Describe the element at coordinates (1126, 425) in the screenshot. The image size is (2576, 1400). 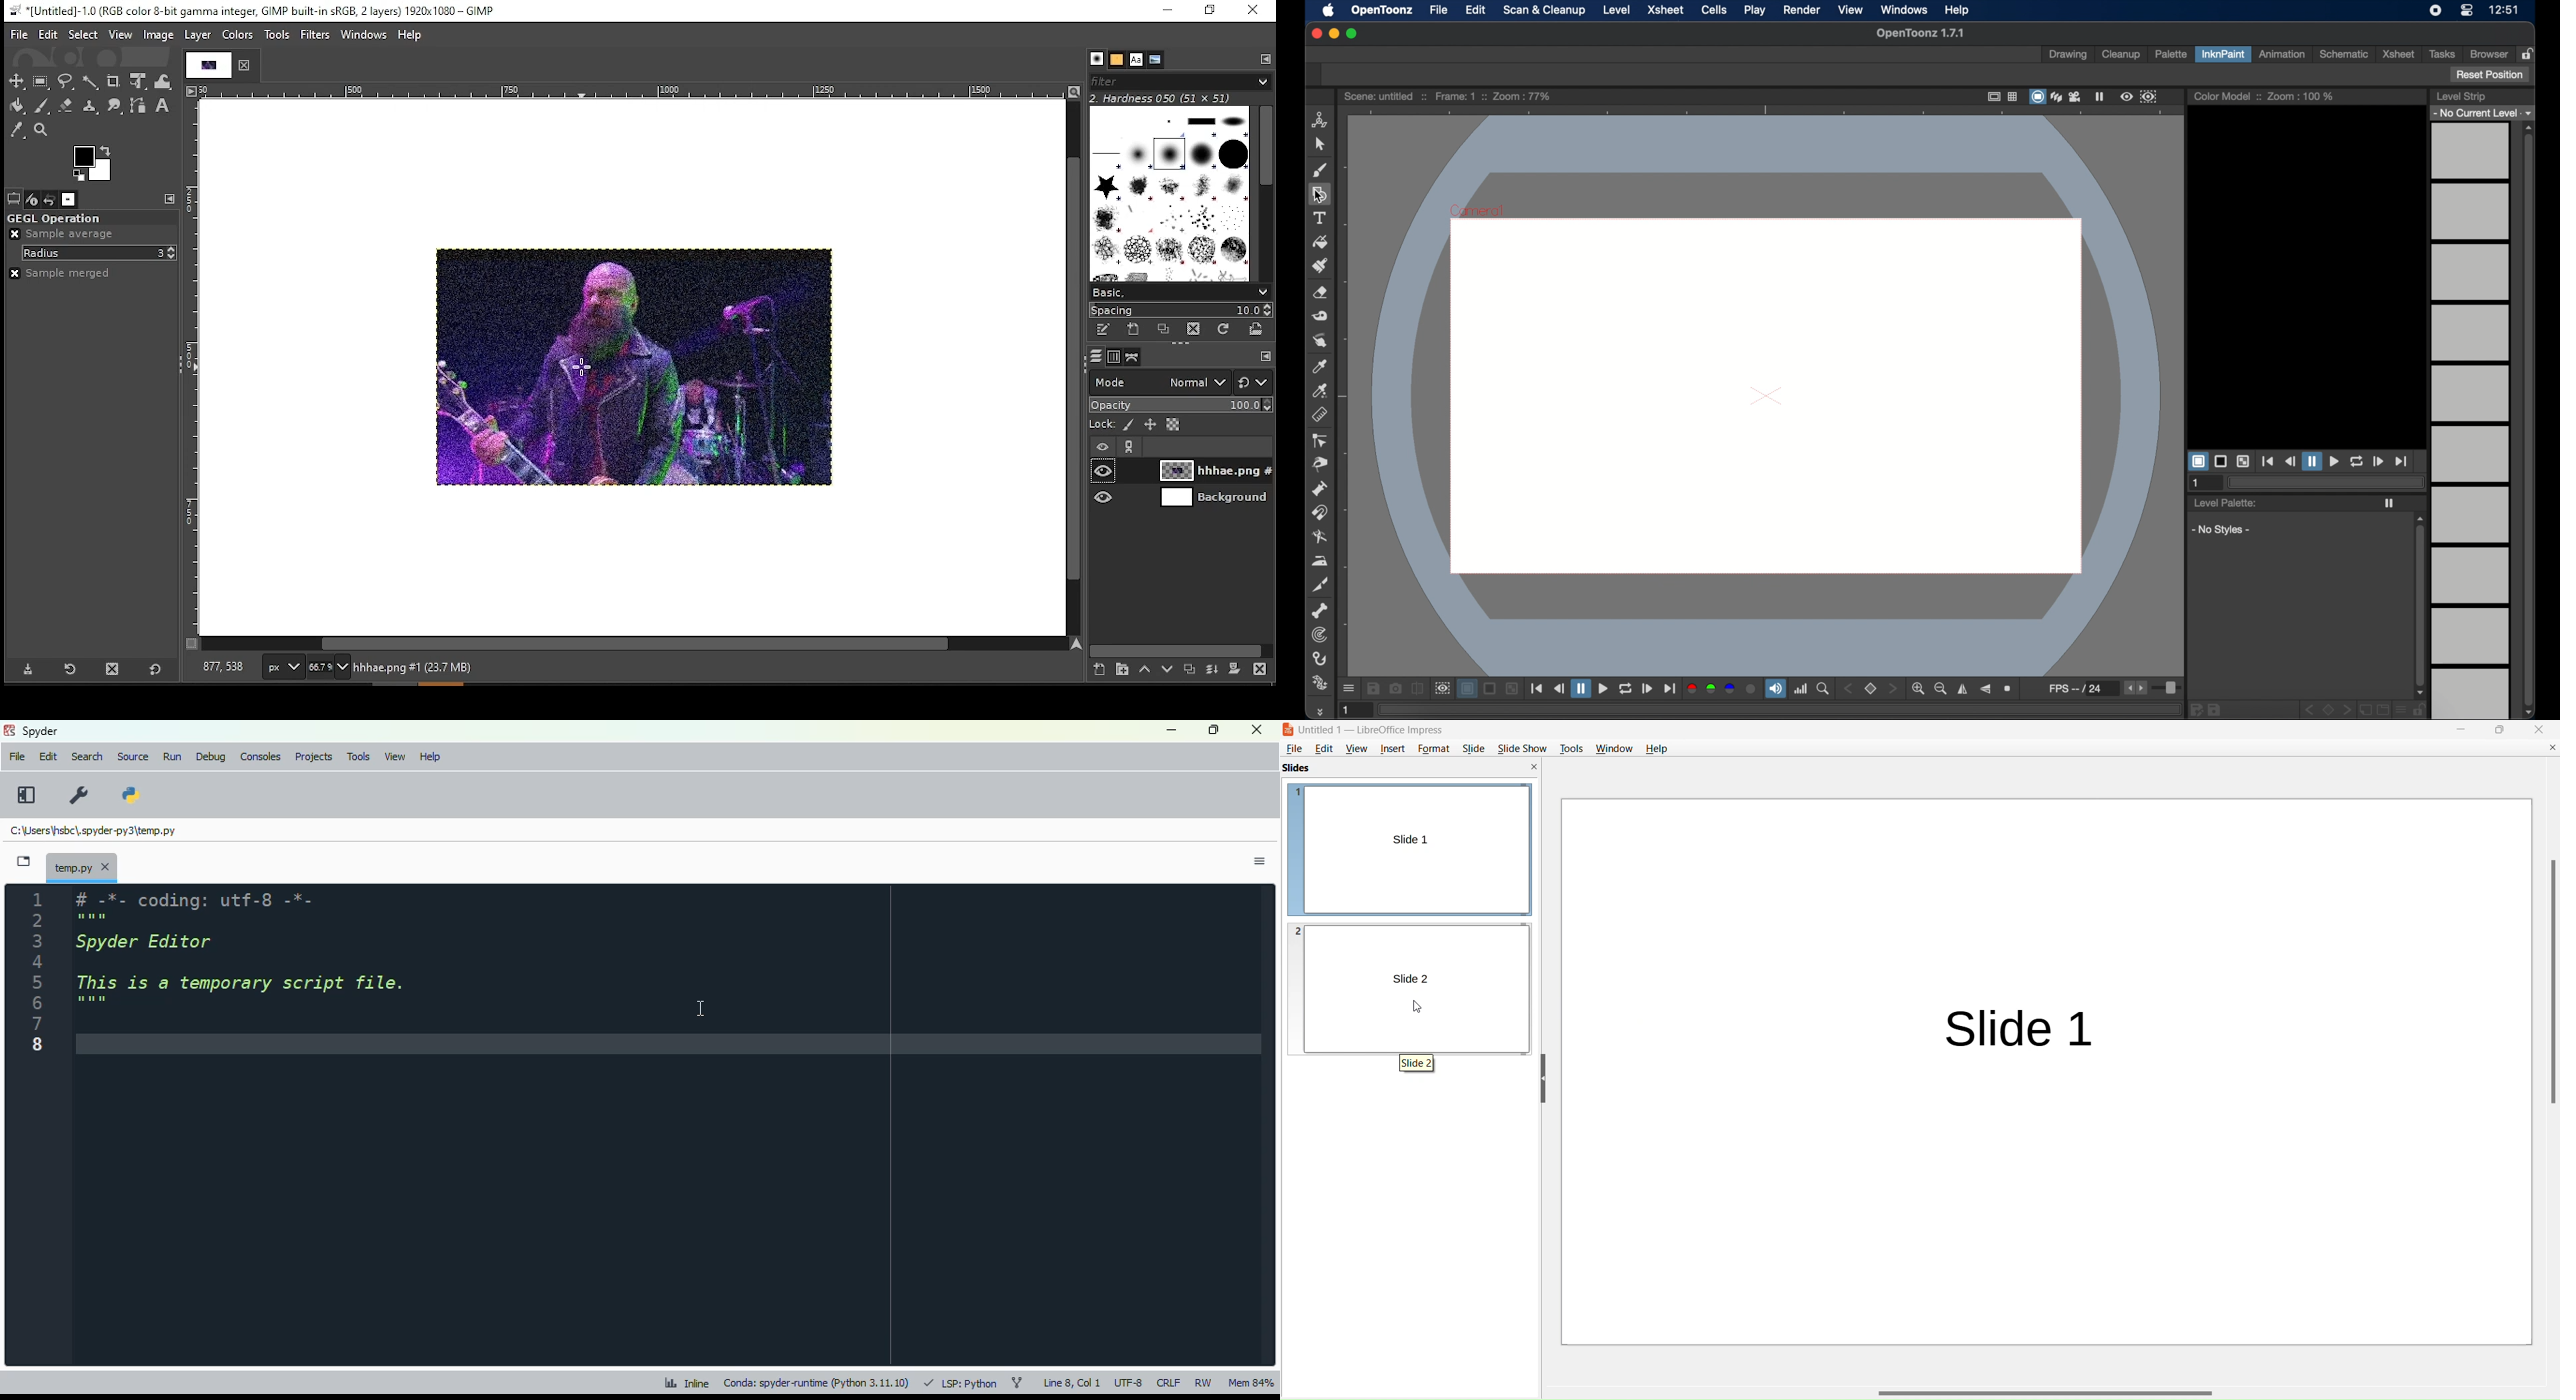
I see `lock pixels` at that location.